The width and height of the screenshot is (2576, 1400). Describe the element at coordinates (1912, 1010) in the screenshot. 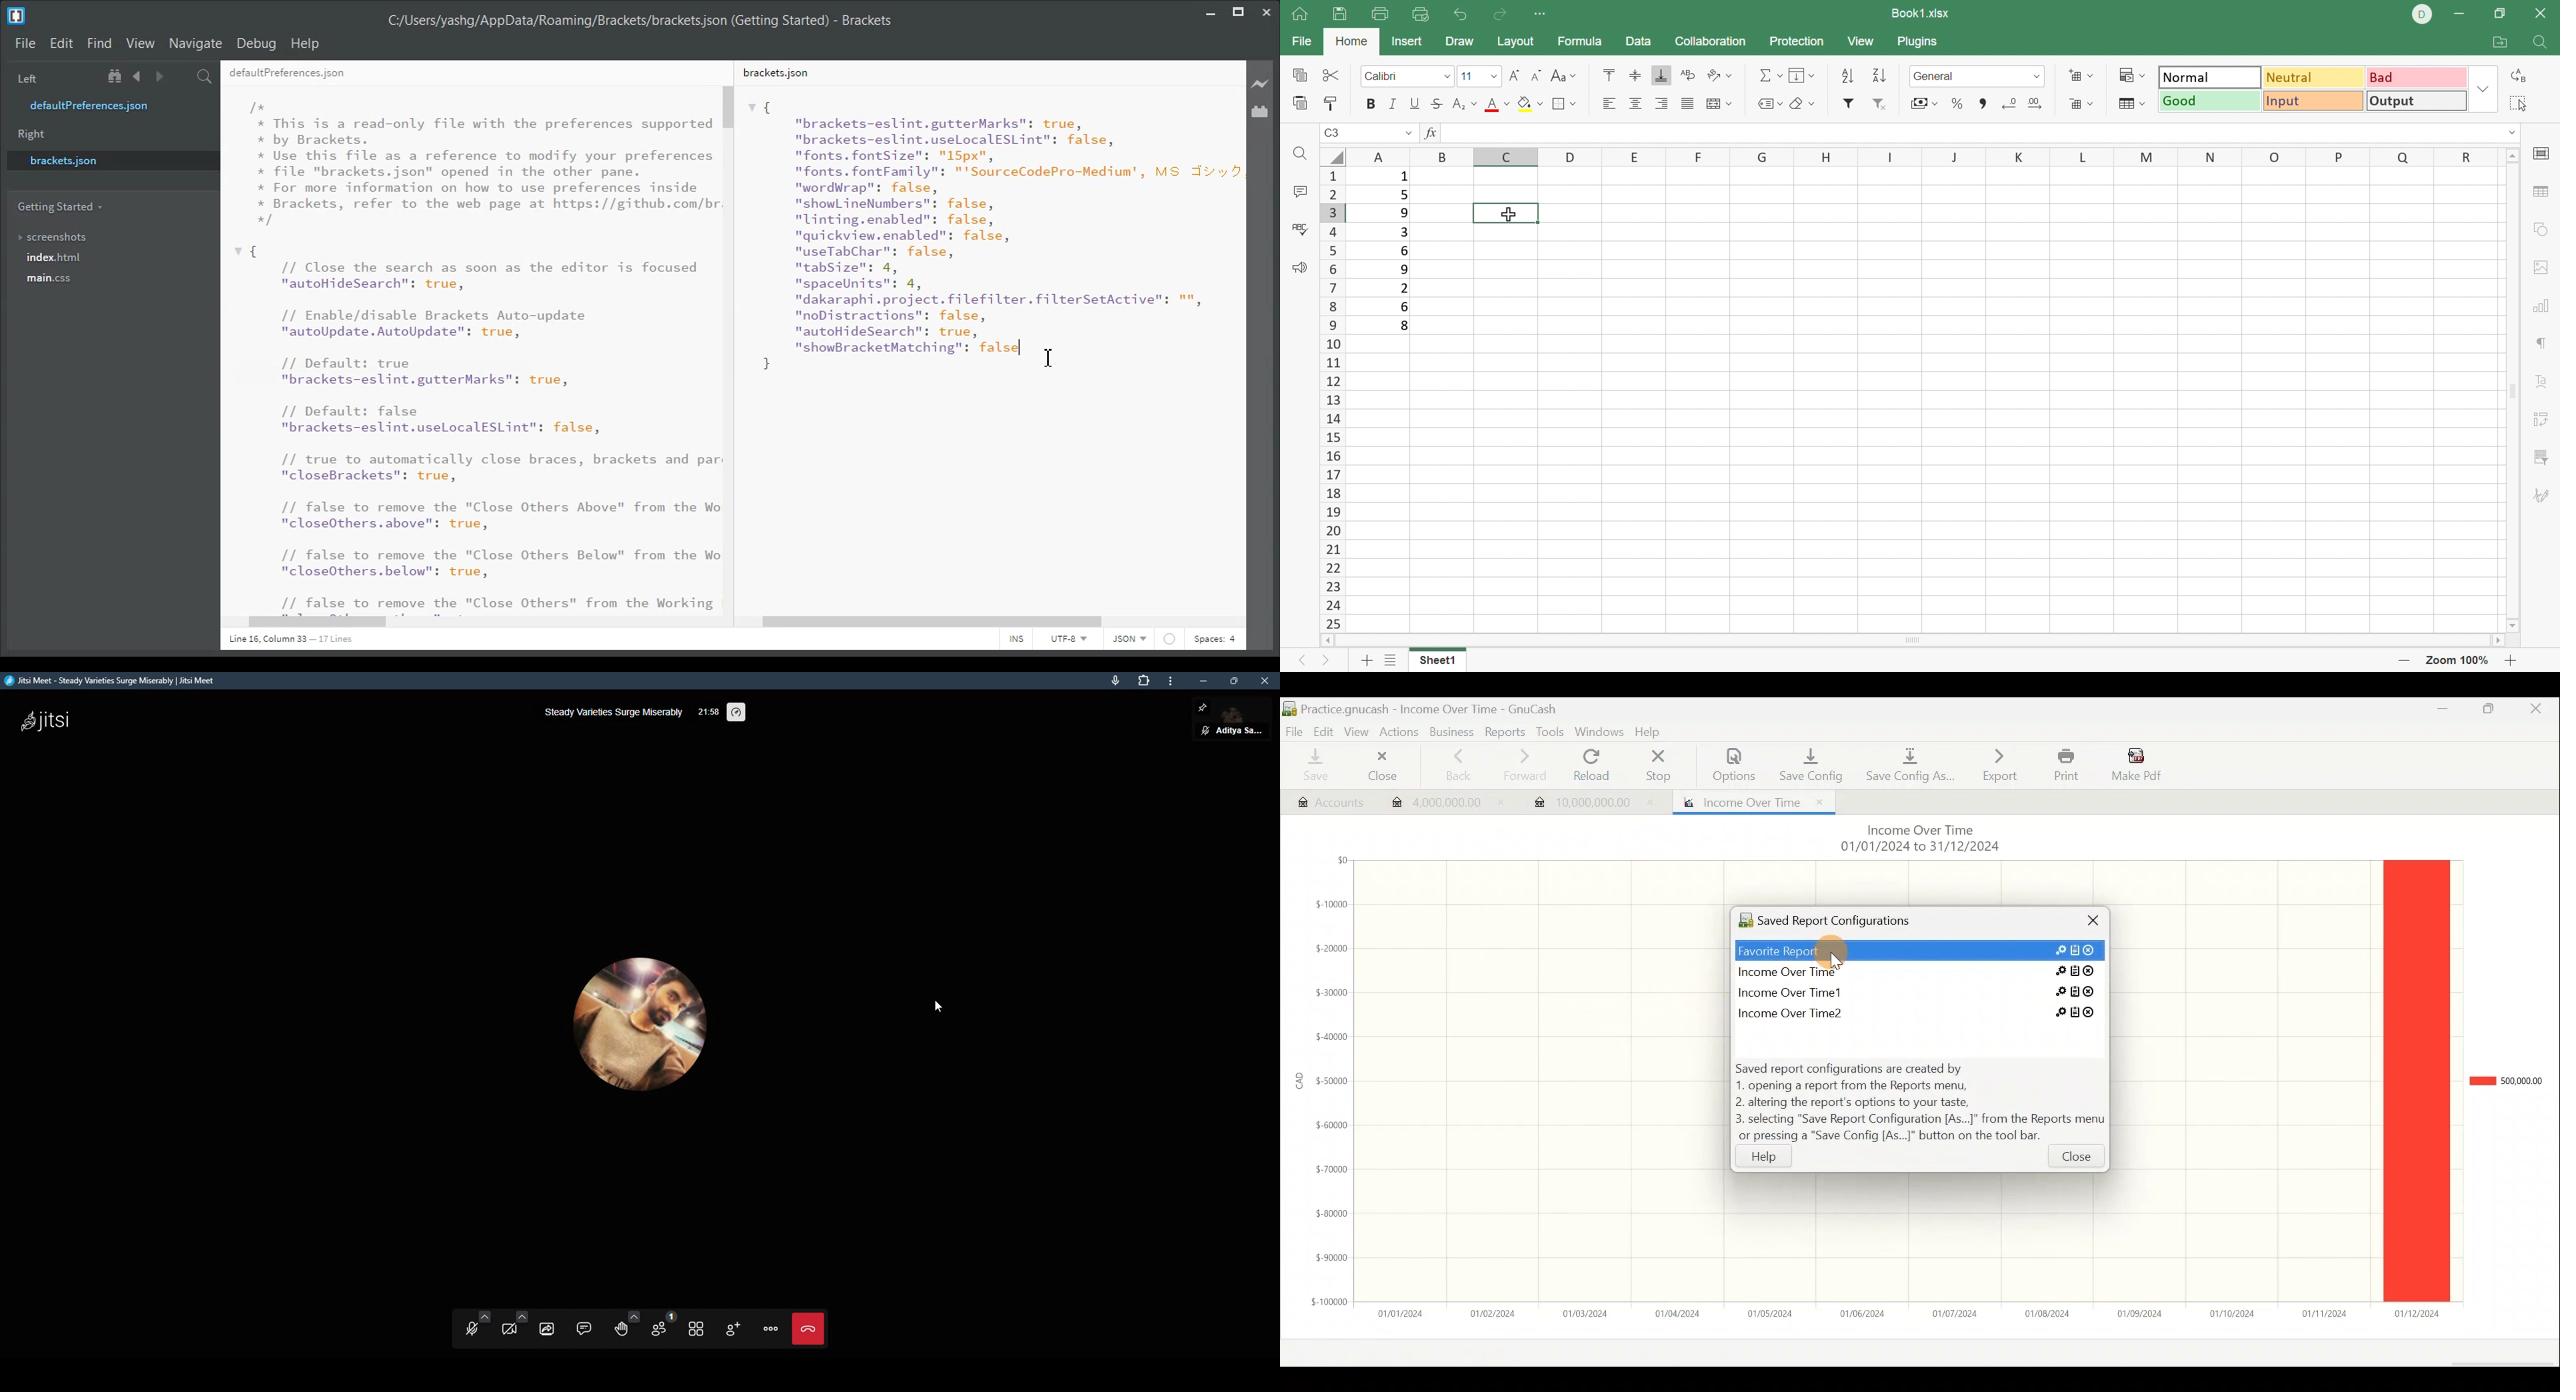

I see `Report 4` at that location.